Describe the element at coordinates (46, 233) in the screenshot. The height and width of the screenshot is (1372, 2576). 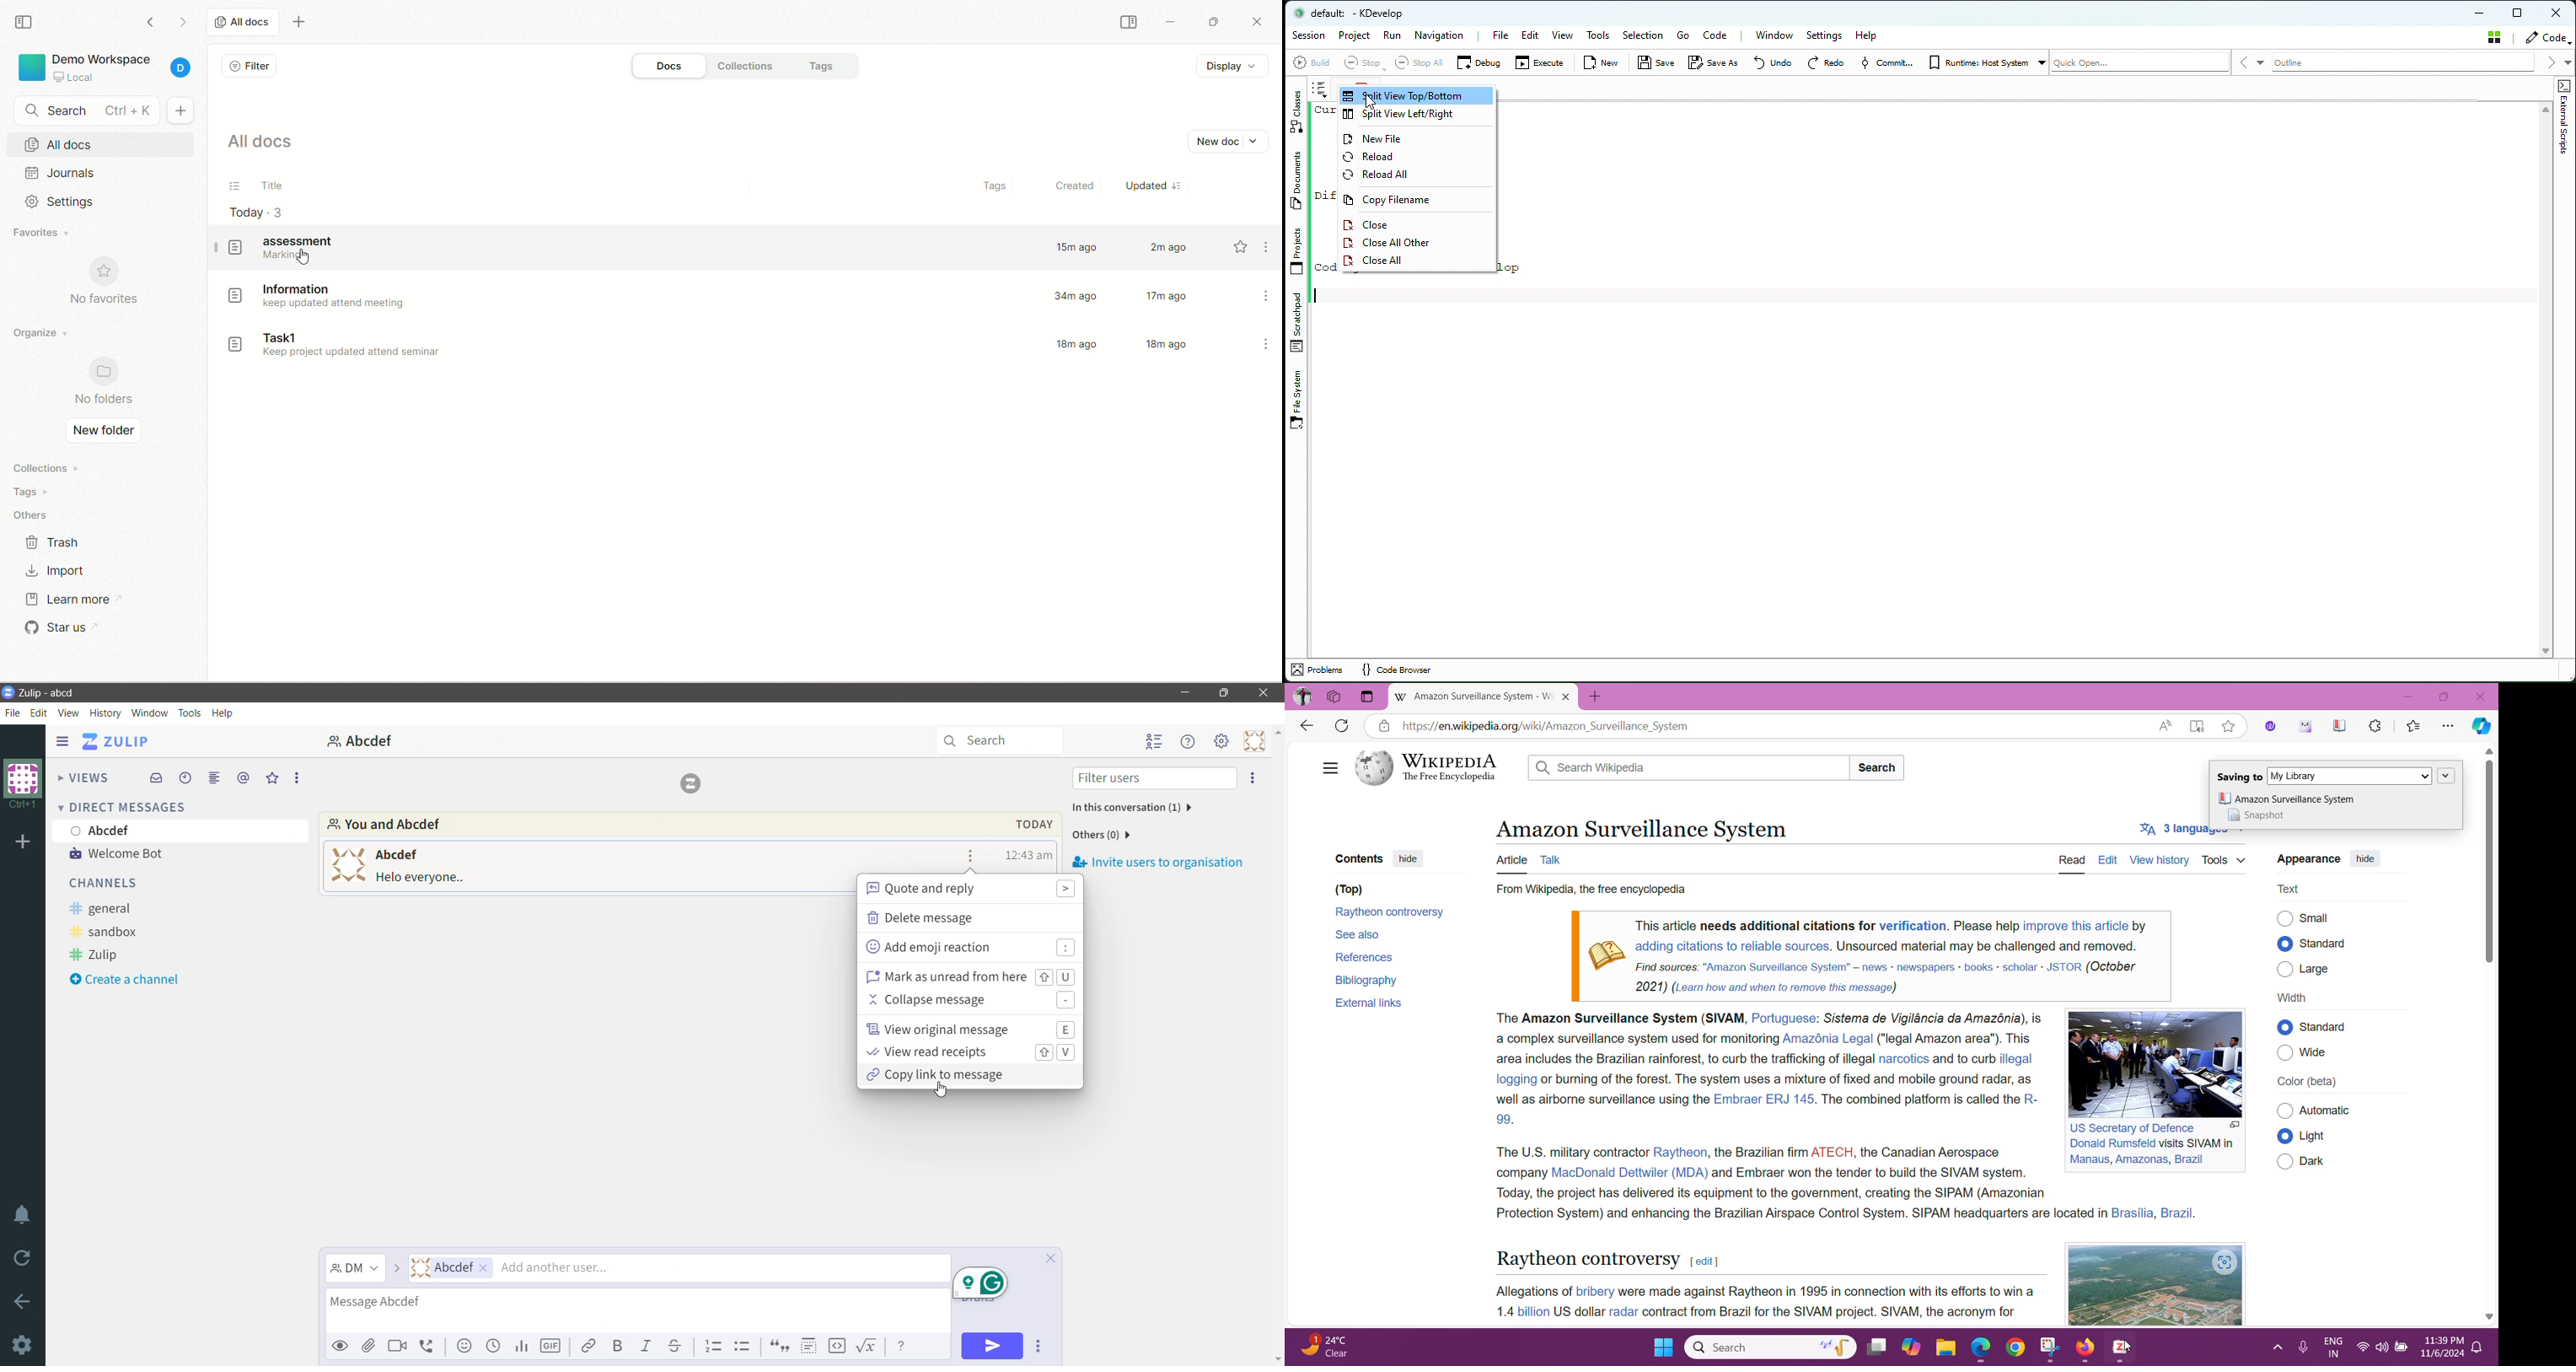
I see `favorites` at that location.